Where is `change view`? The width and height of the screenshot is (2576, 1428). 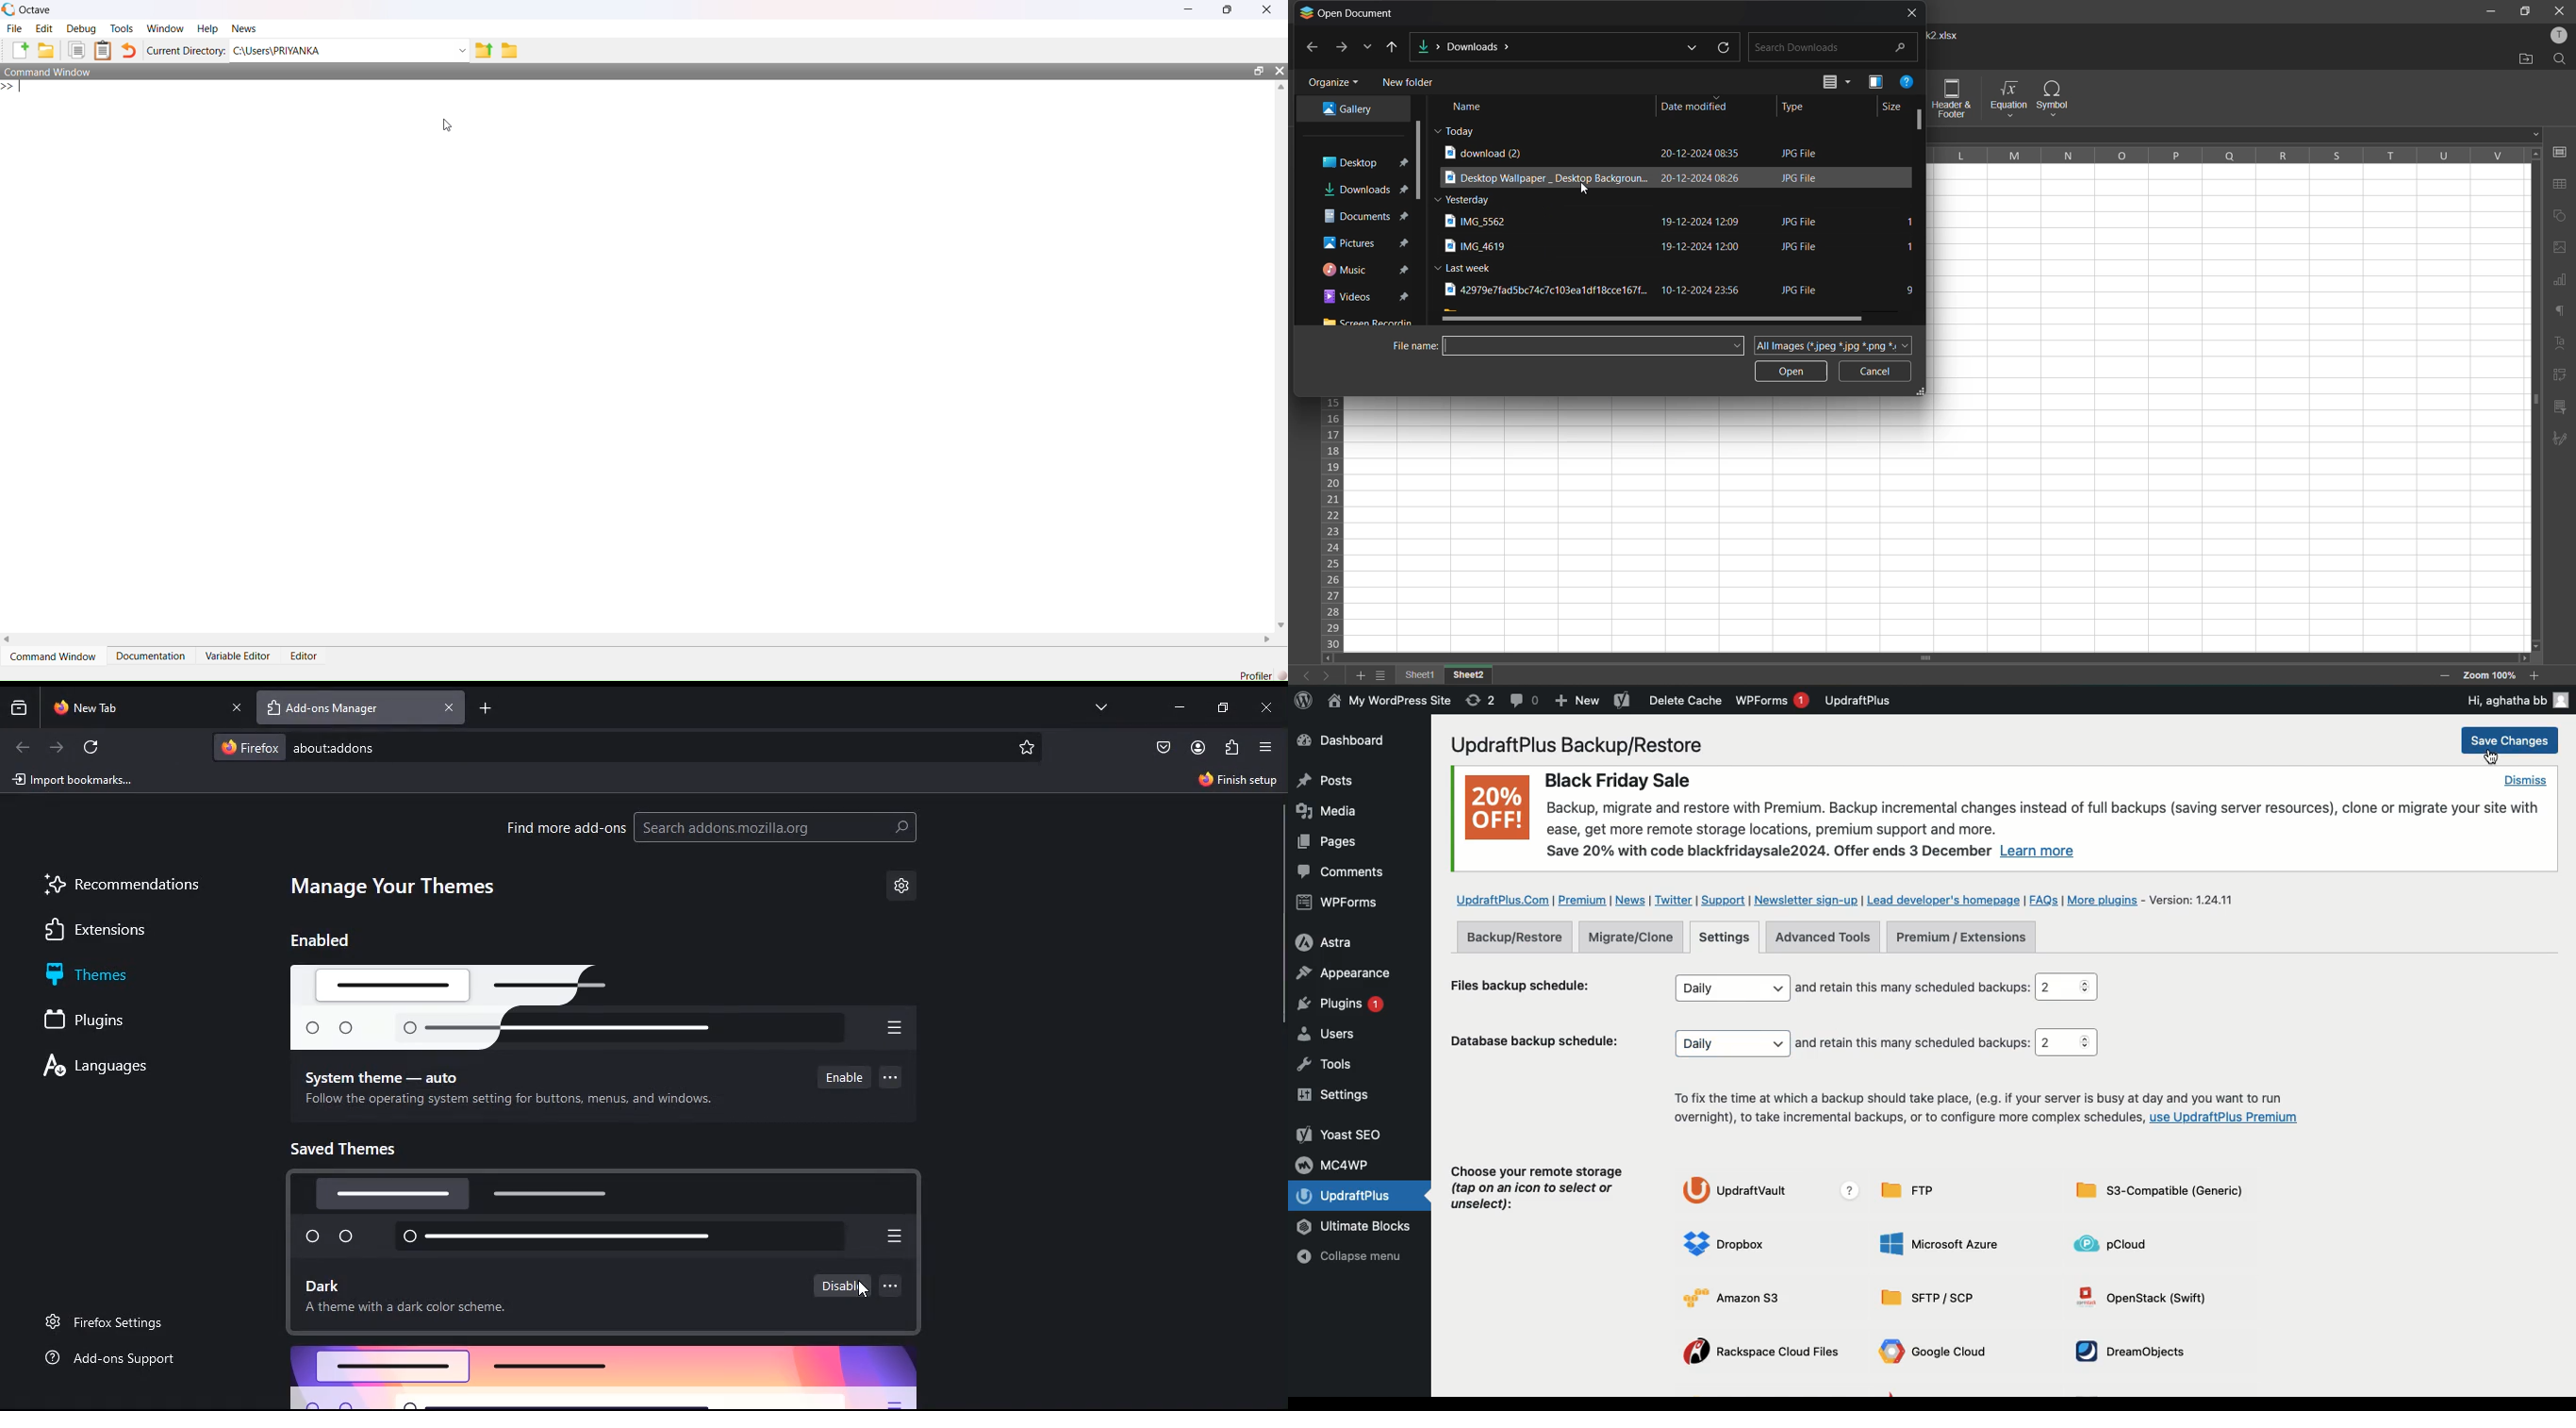 change view is located at coordinates (1837, 83).